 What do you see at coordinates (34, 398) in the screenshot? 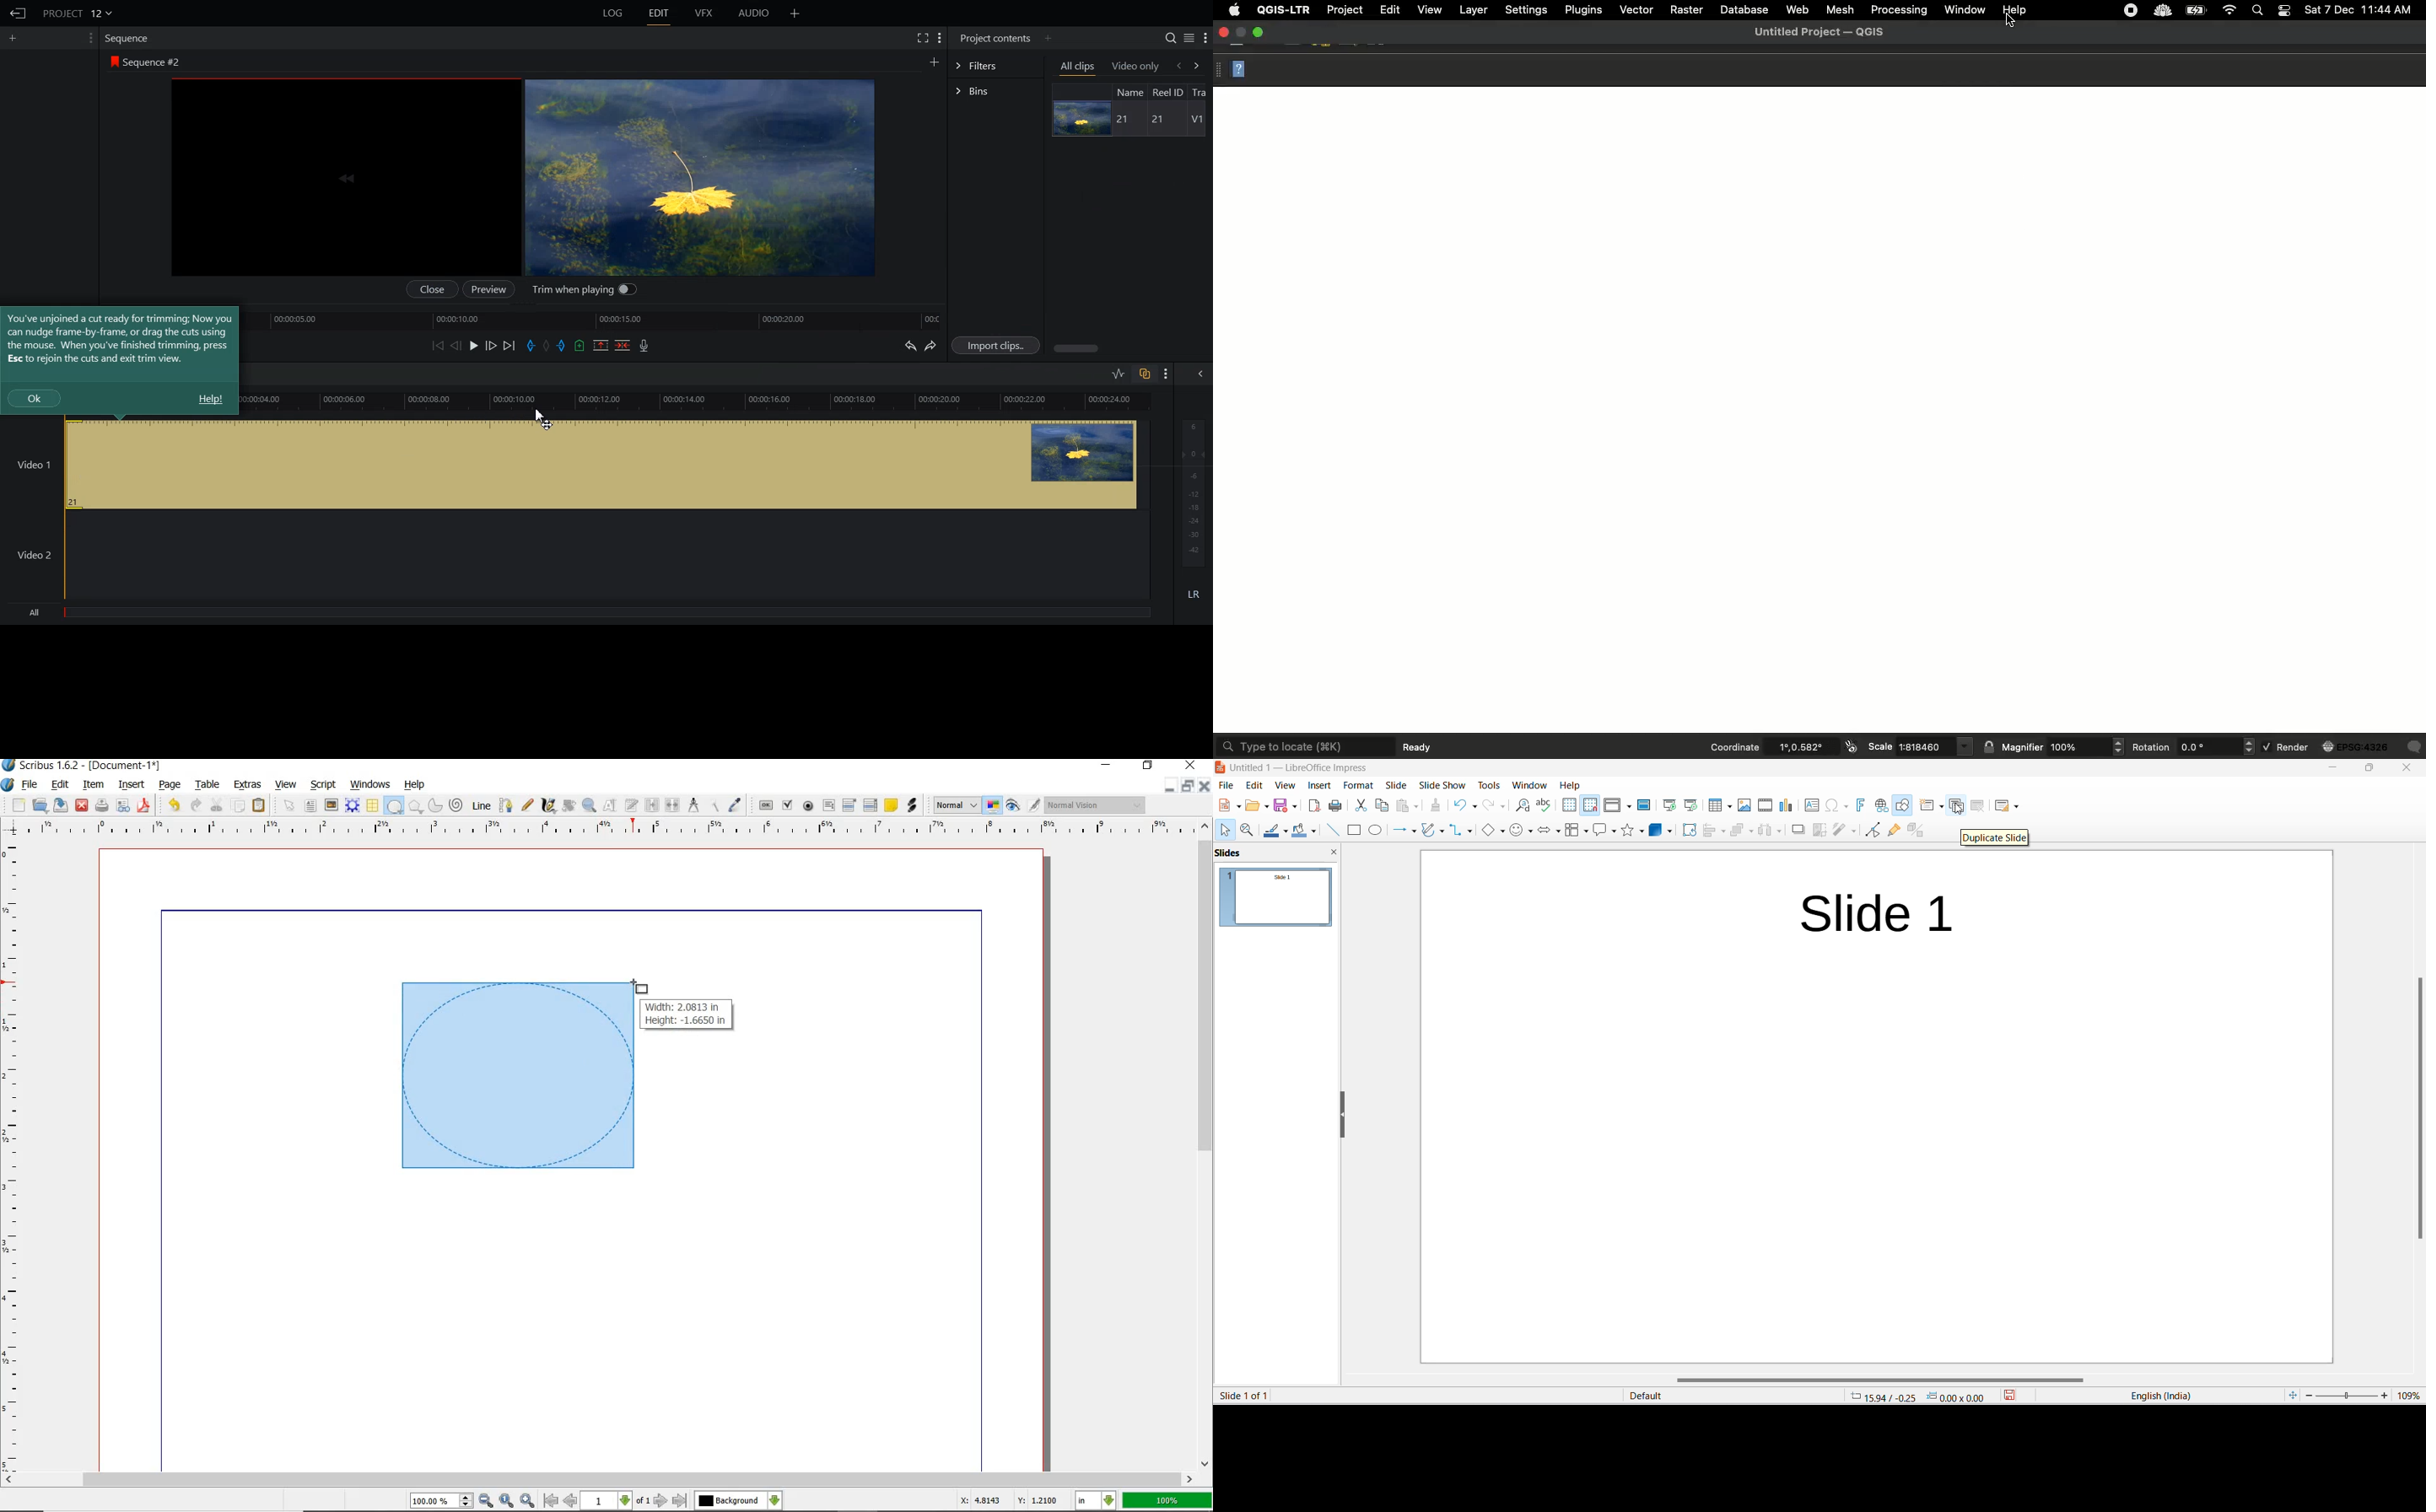
I see `ok` at bounding box center [34, 398].